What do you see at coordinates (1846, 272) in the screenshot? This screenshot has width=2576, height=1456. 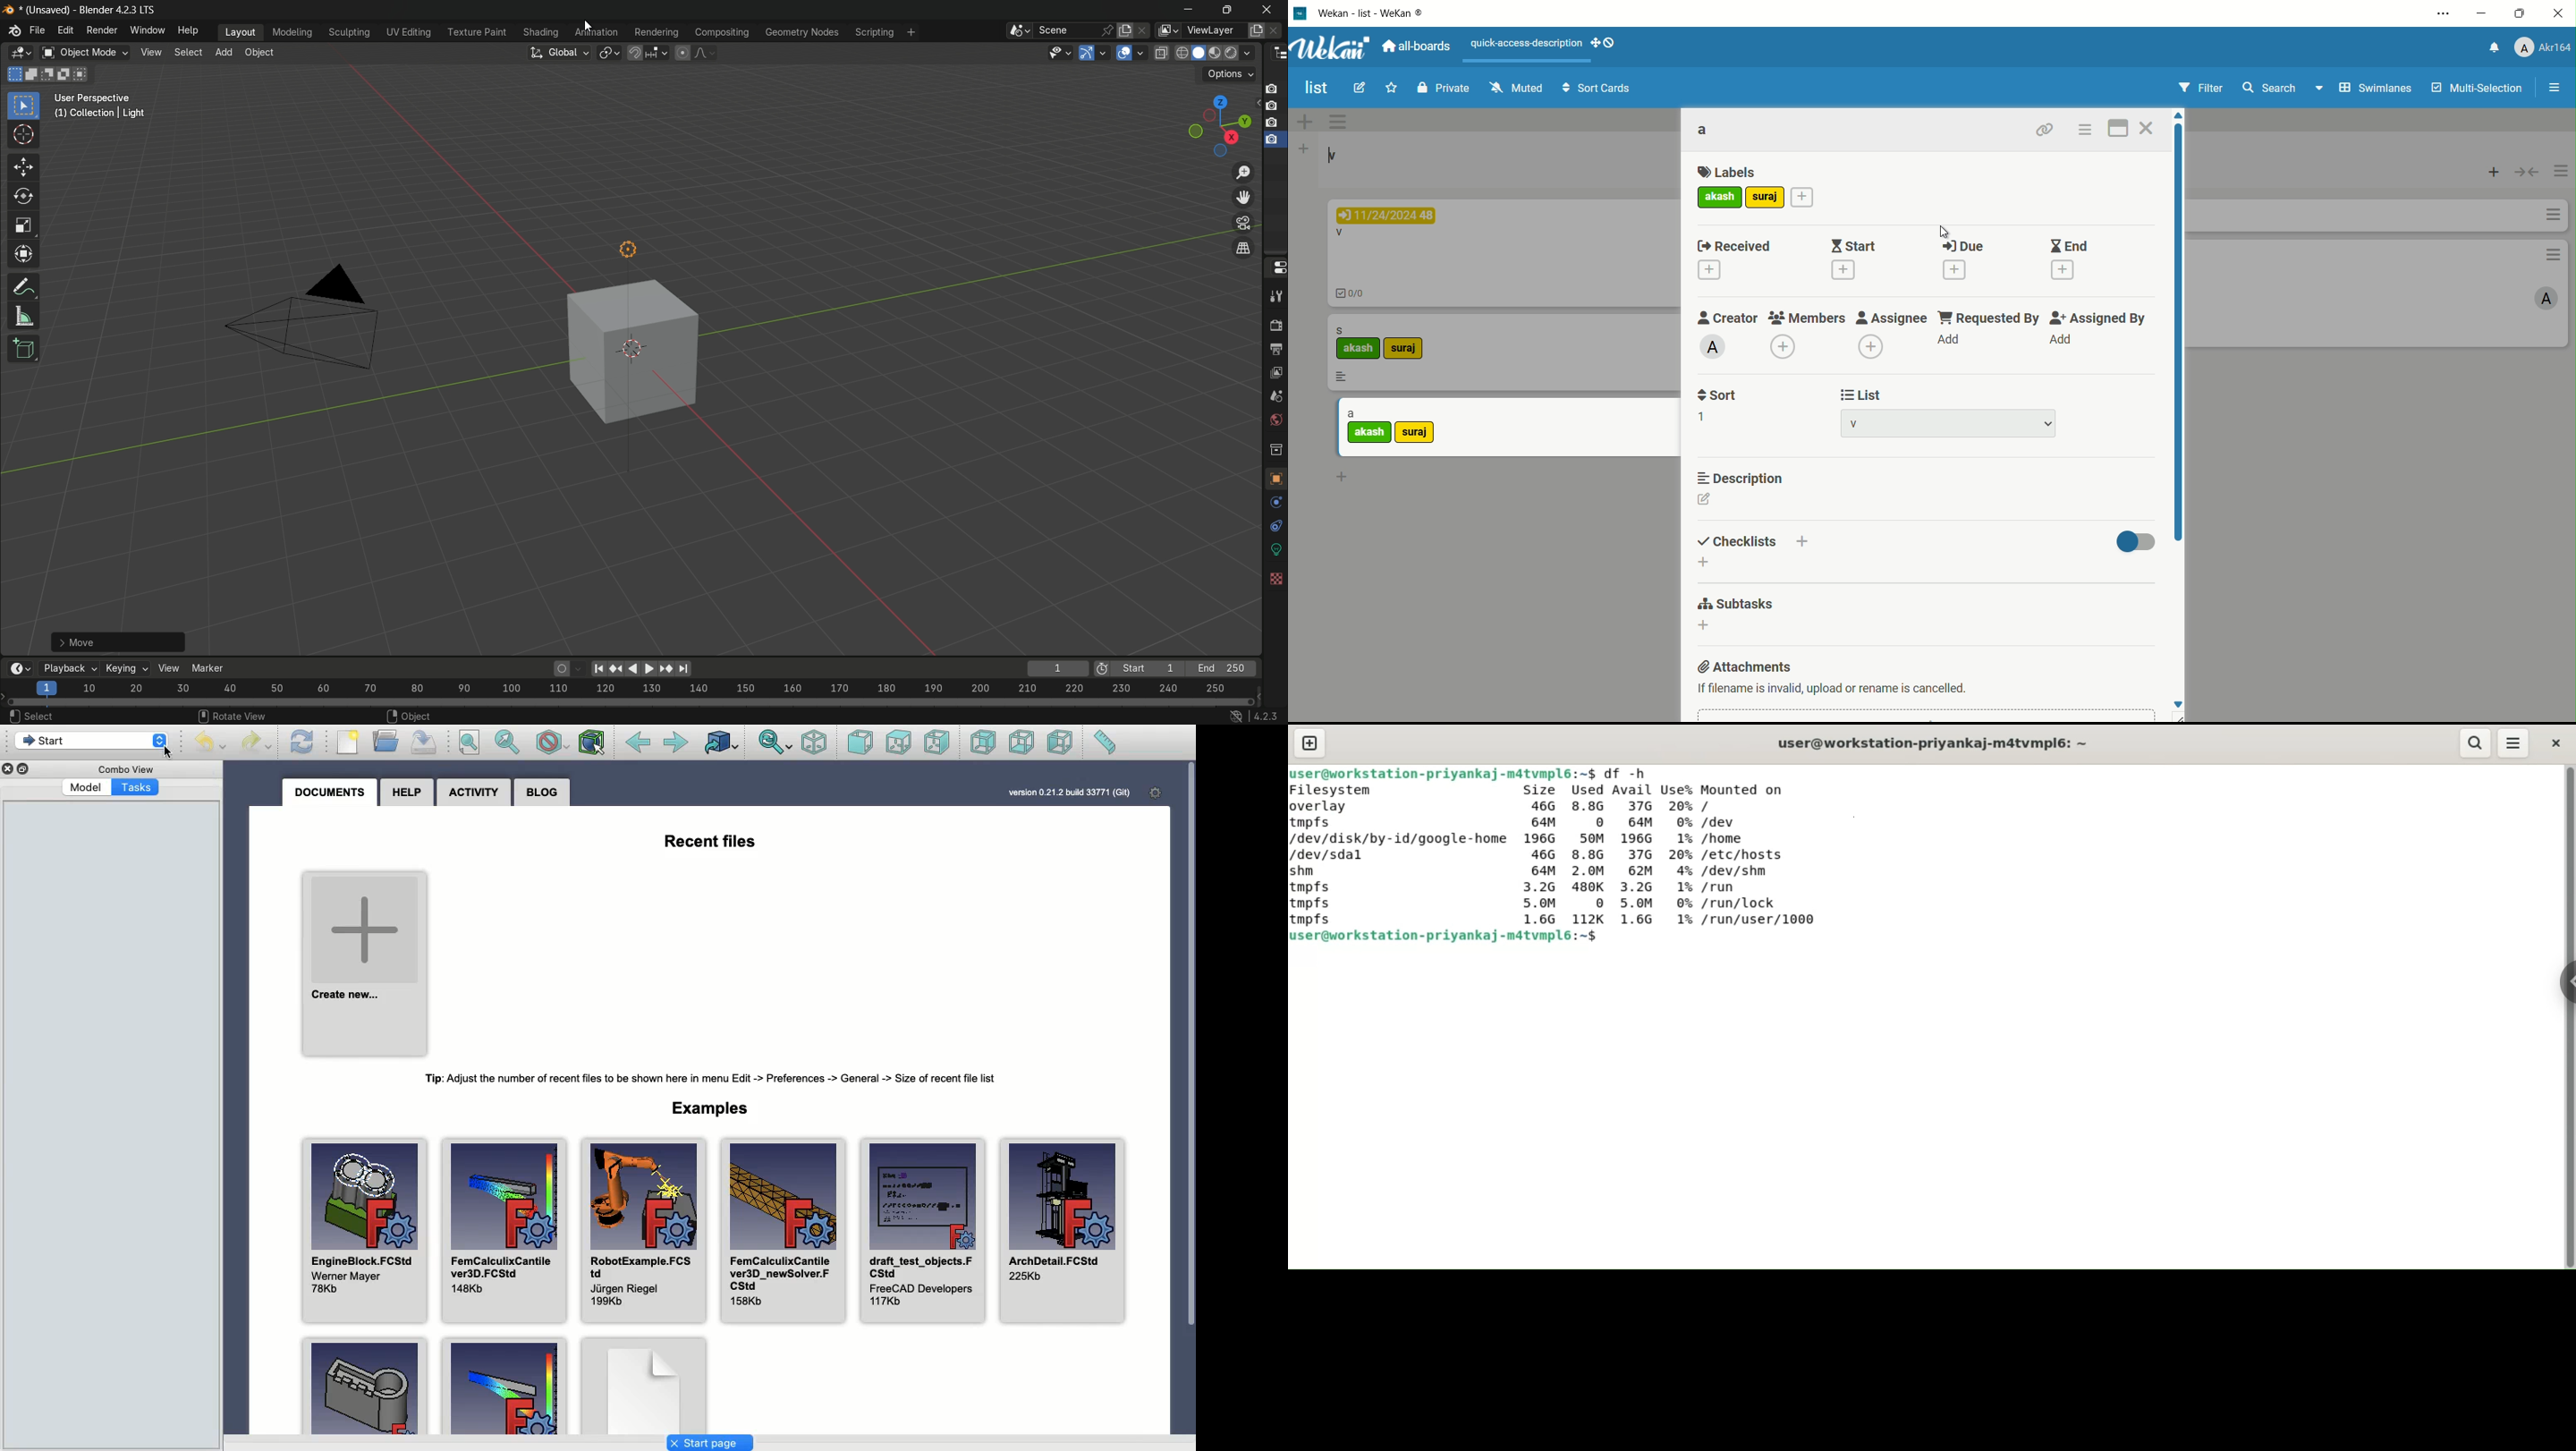 I see `added` at bounding box center [1846, 272].